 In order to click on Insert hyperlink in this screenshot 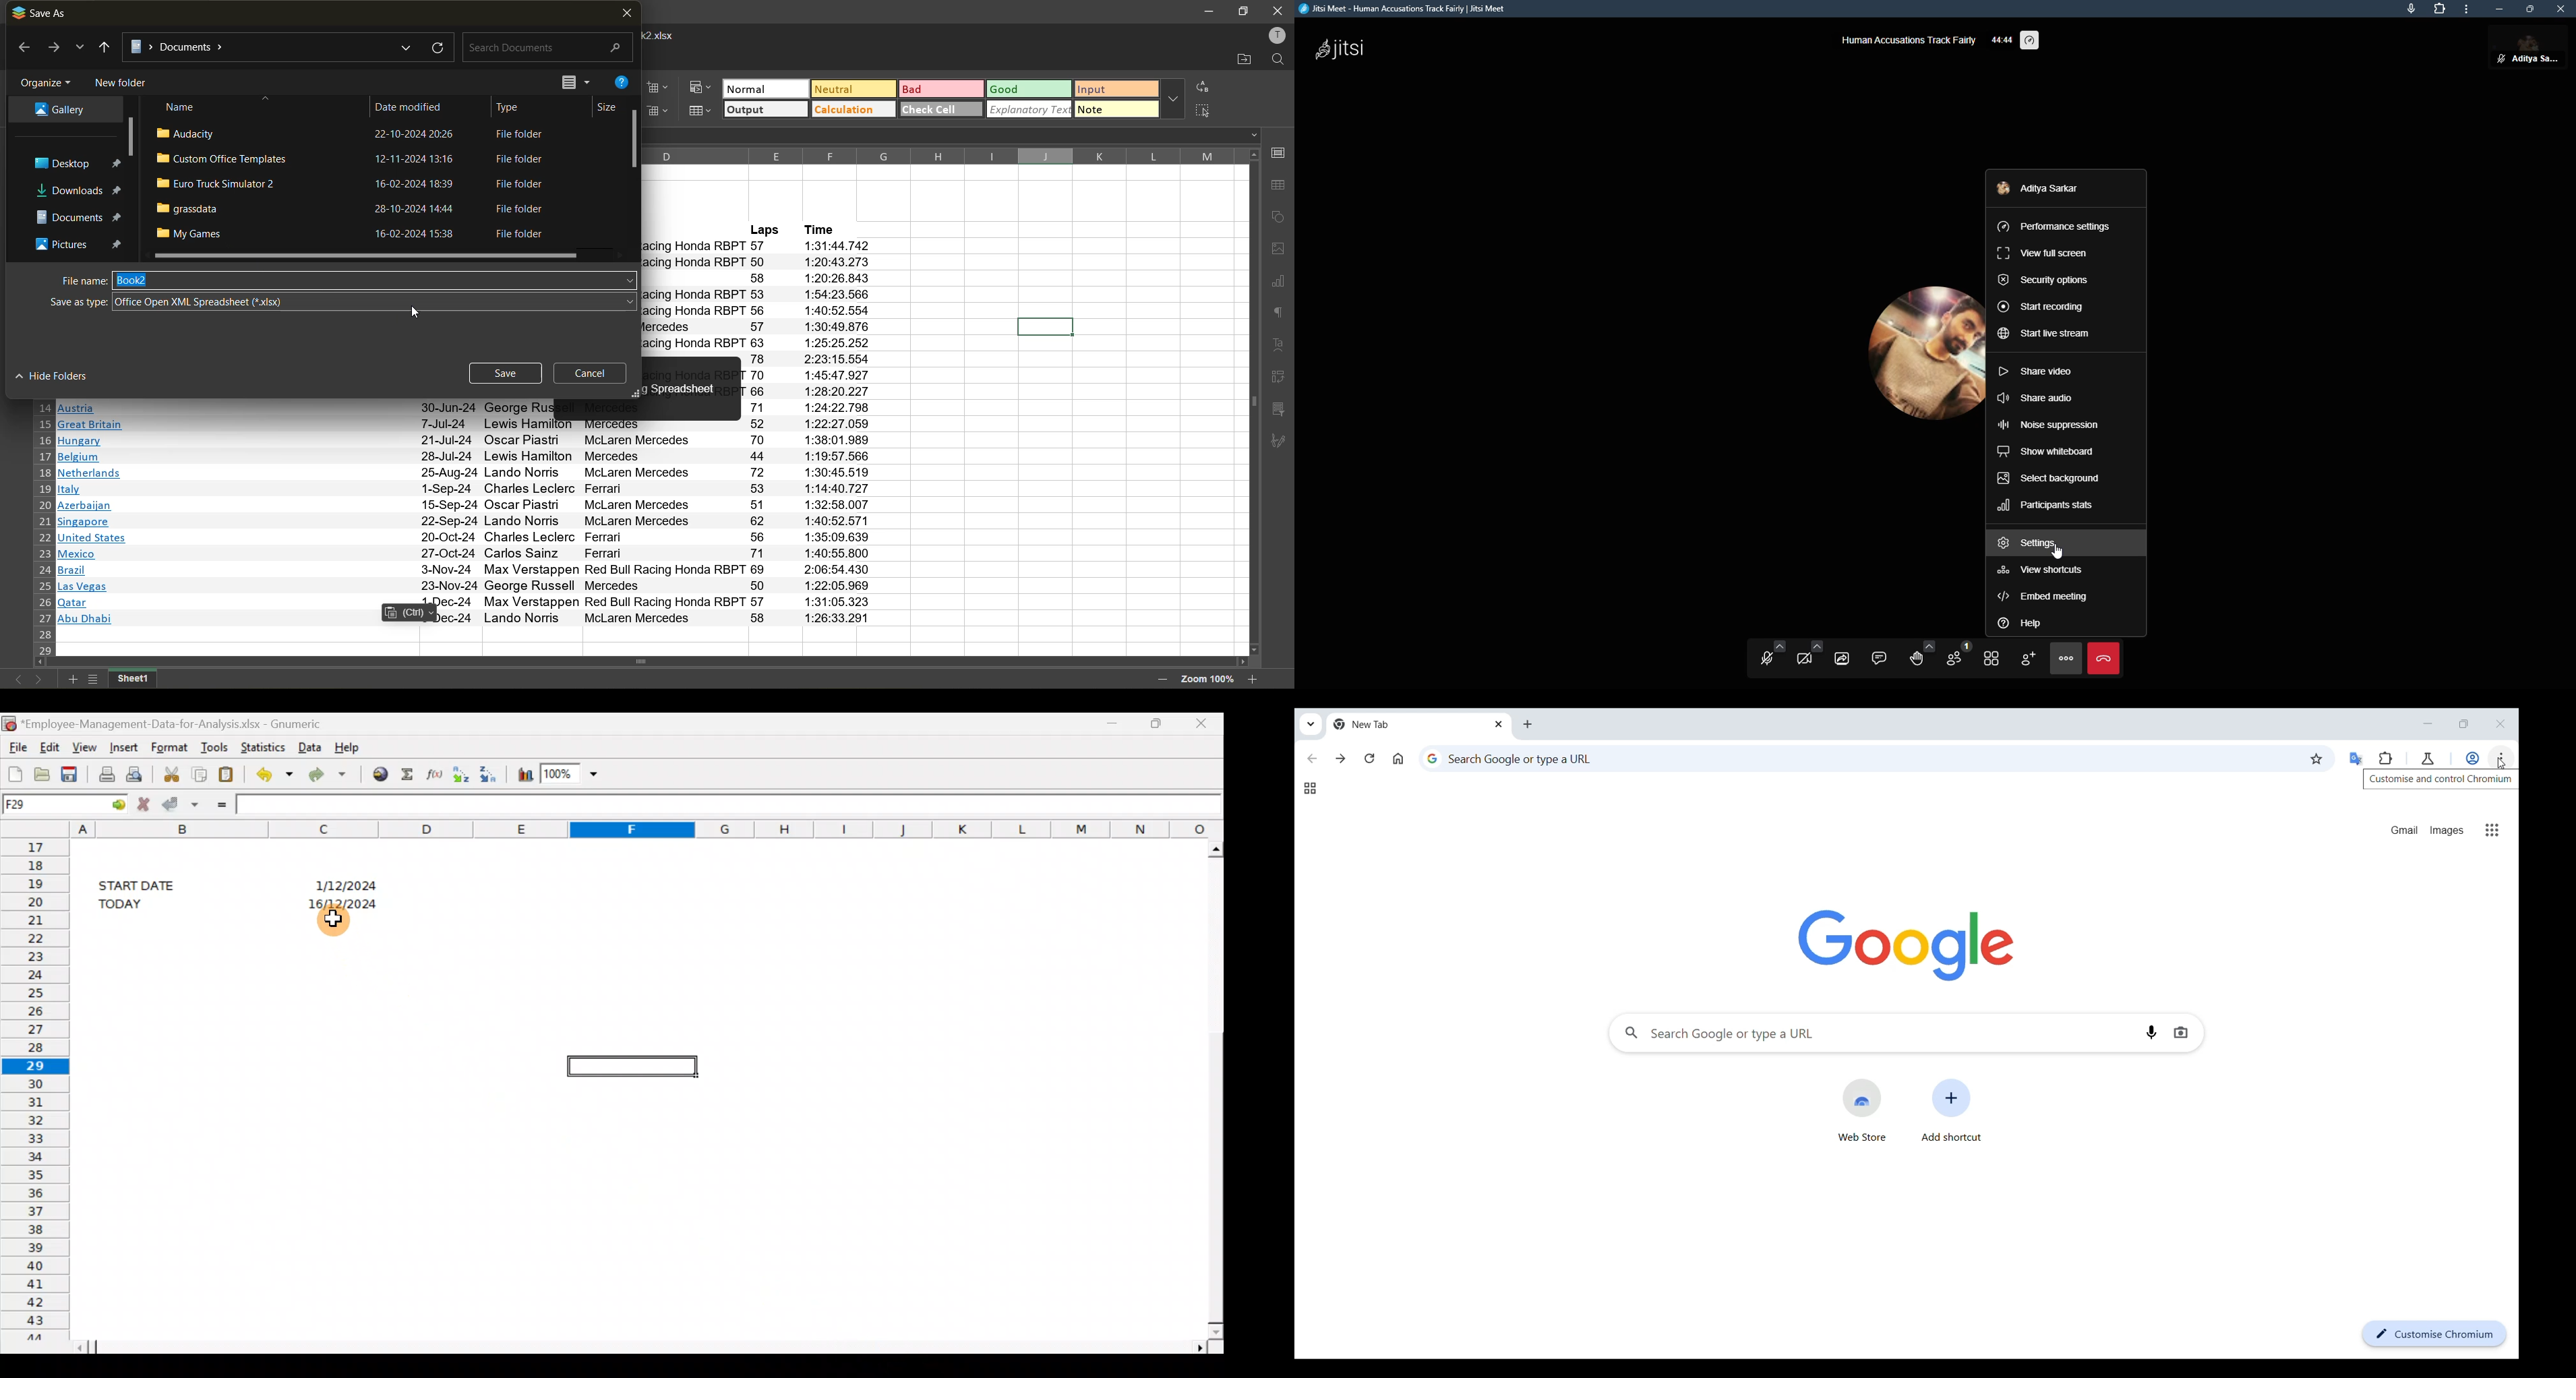, I will do `click(376, 775)`.